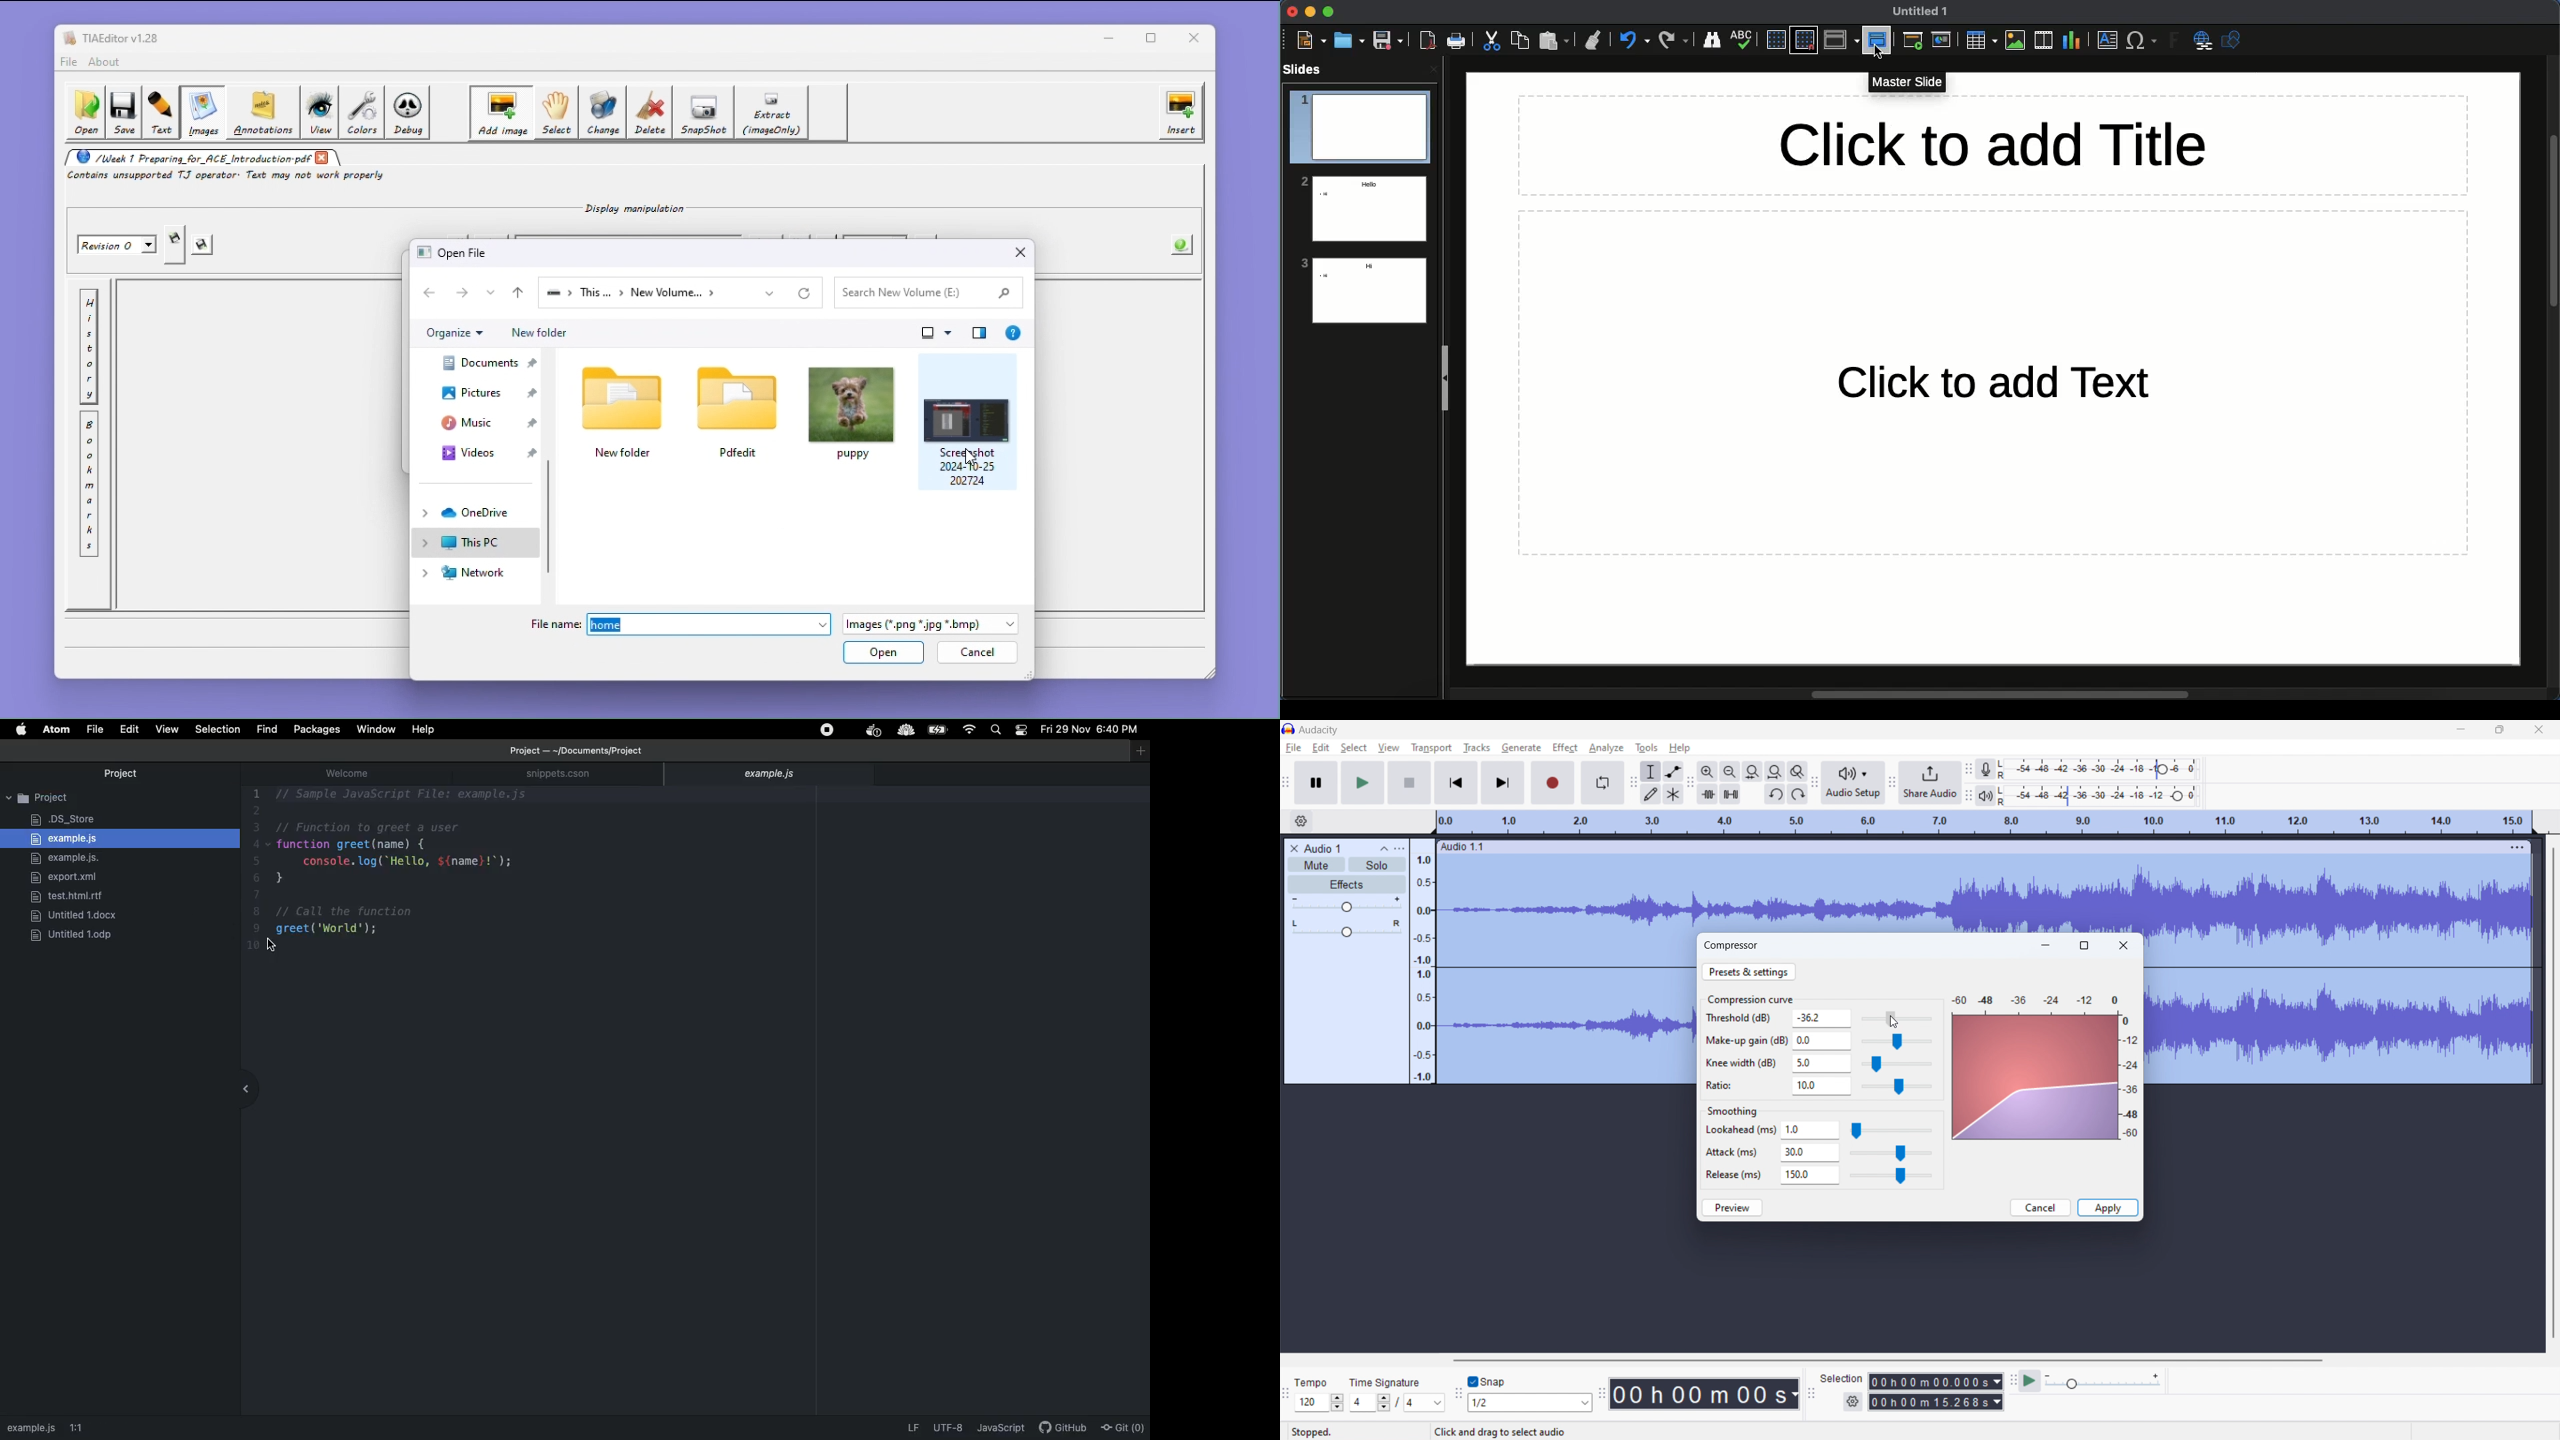 The height and width of the screenshot is (1456, 2576). I want to click on audio setup, so click(1853, 782).